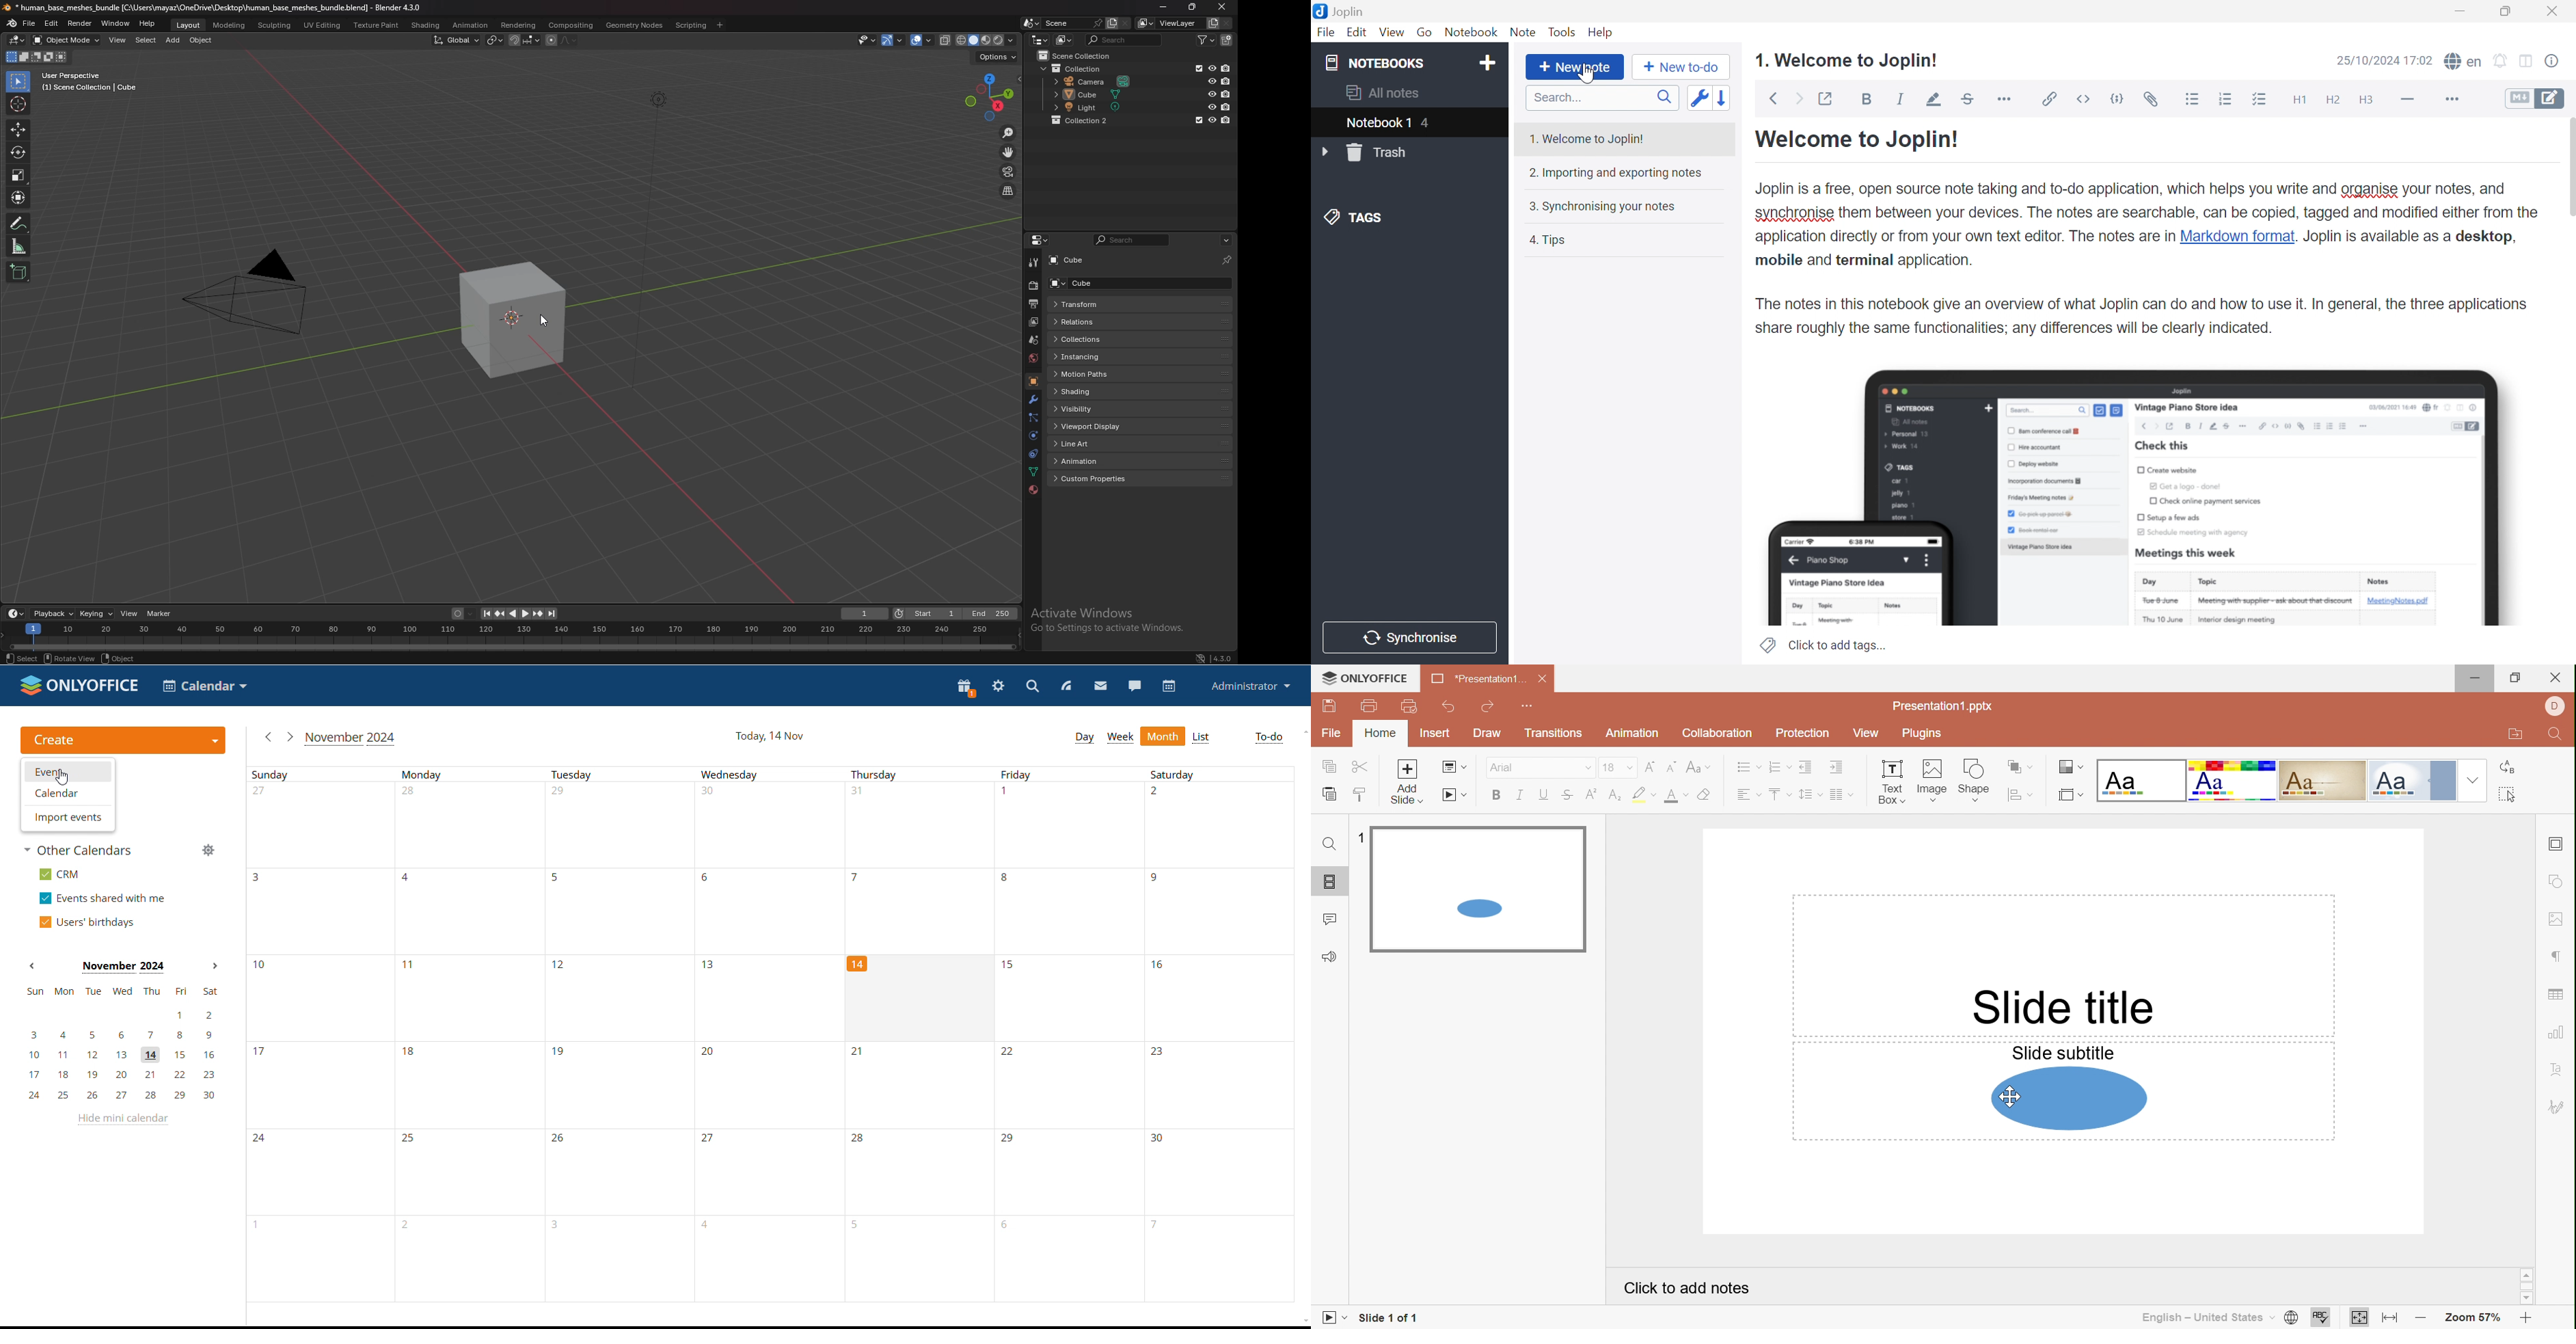  Describe the element at coordinates (2226, 100) in the screenshot. I see `Numbered list` at that location.